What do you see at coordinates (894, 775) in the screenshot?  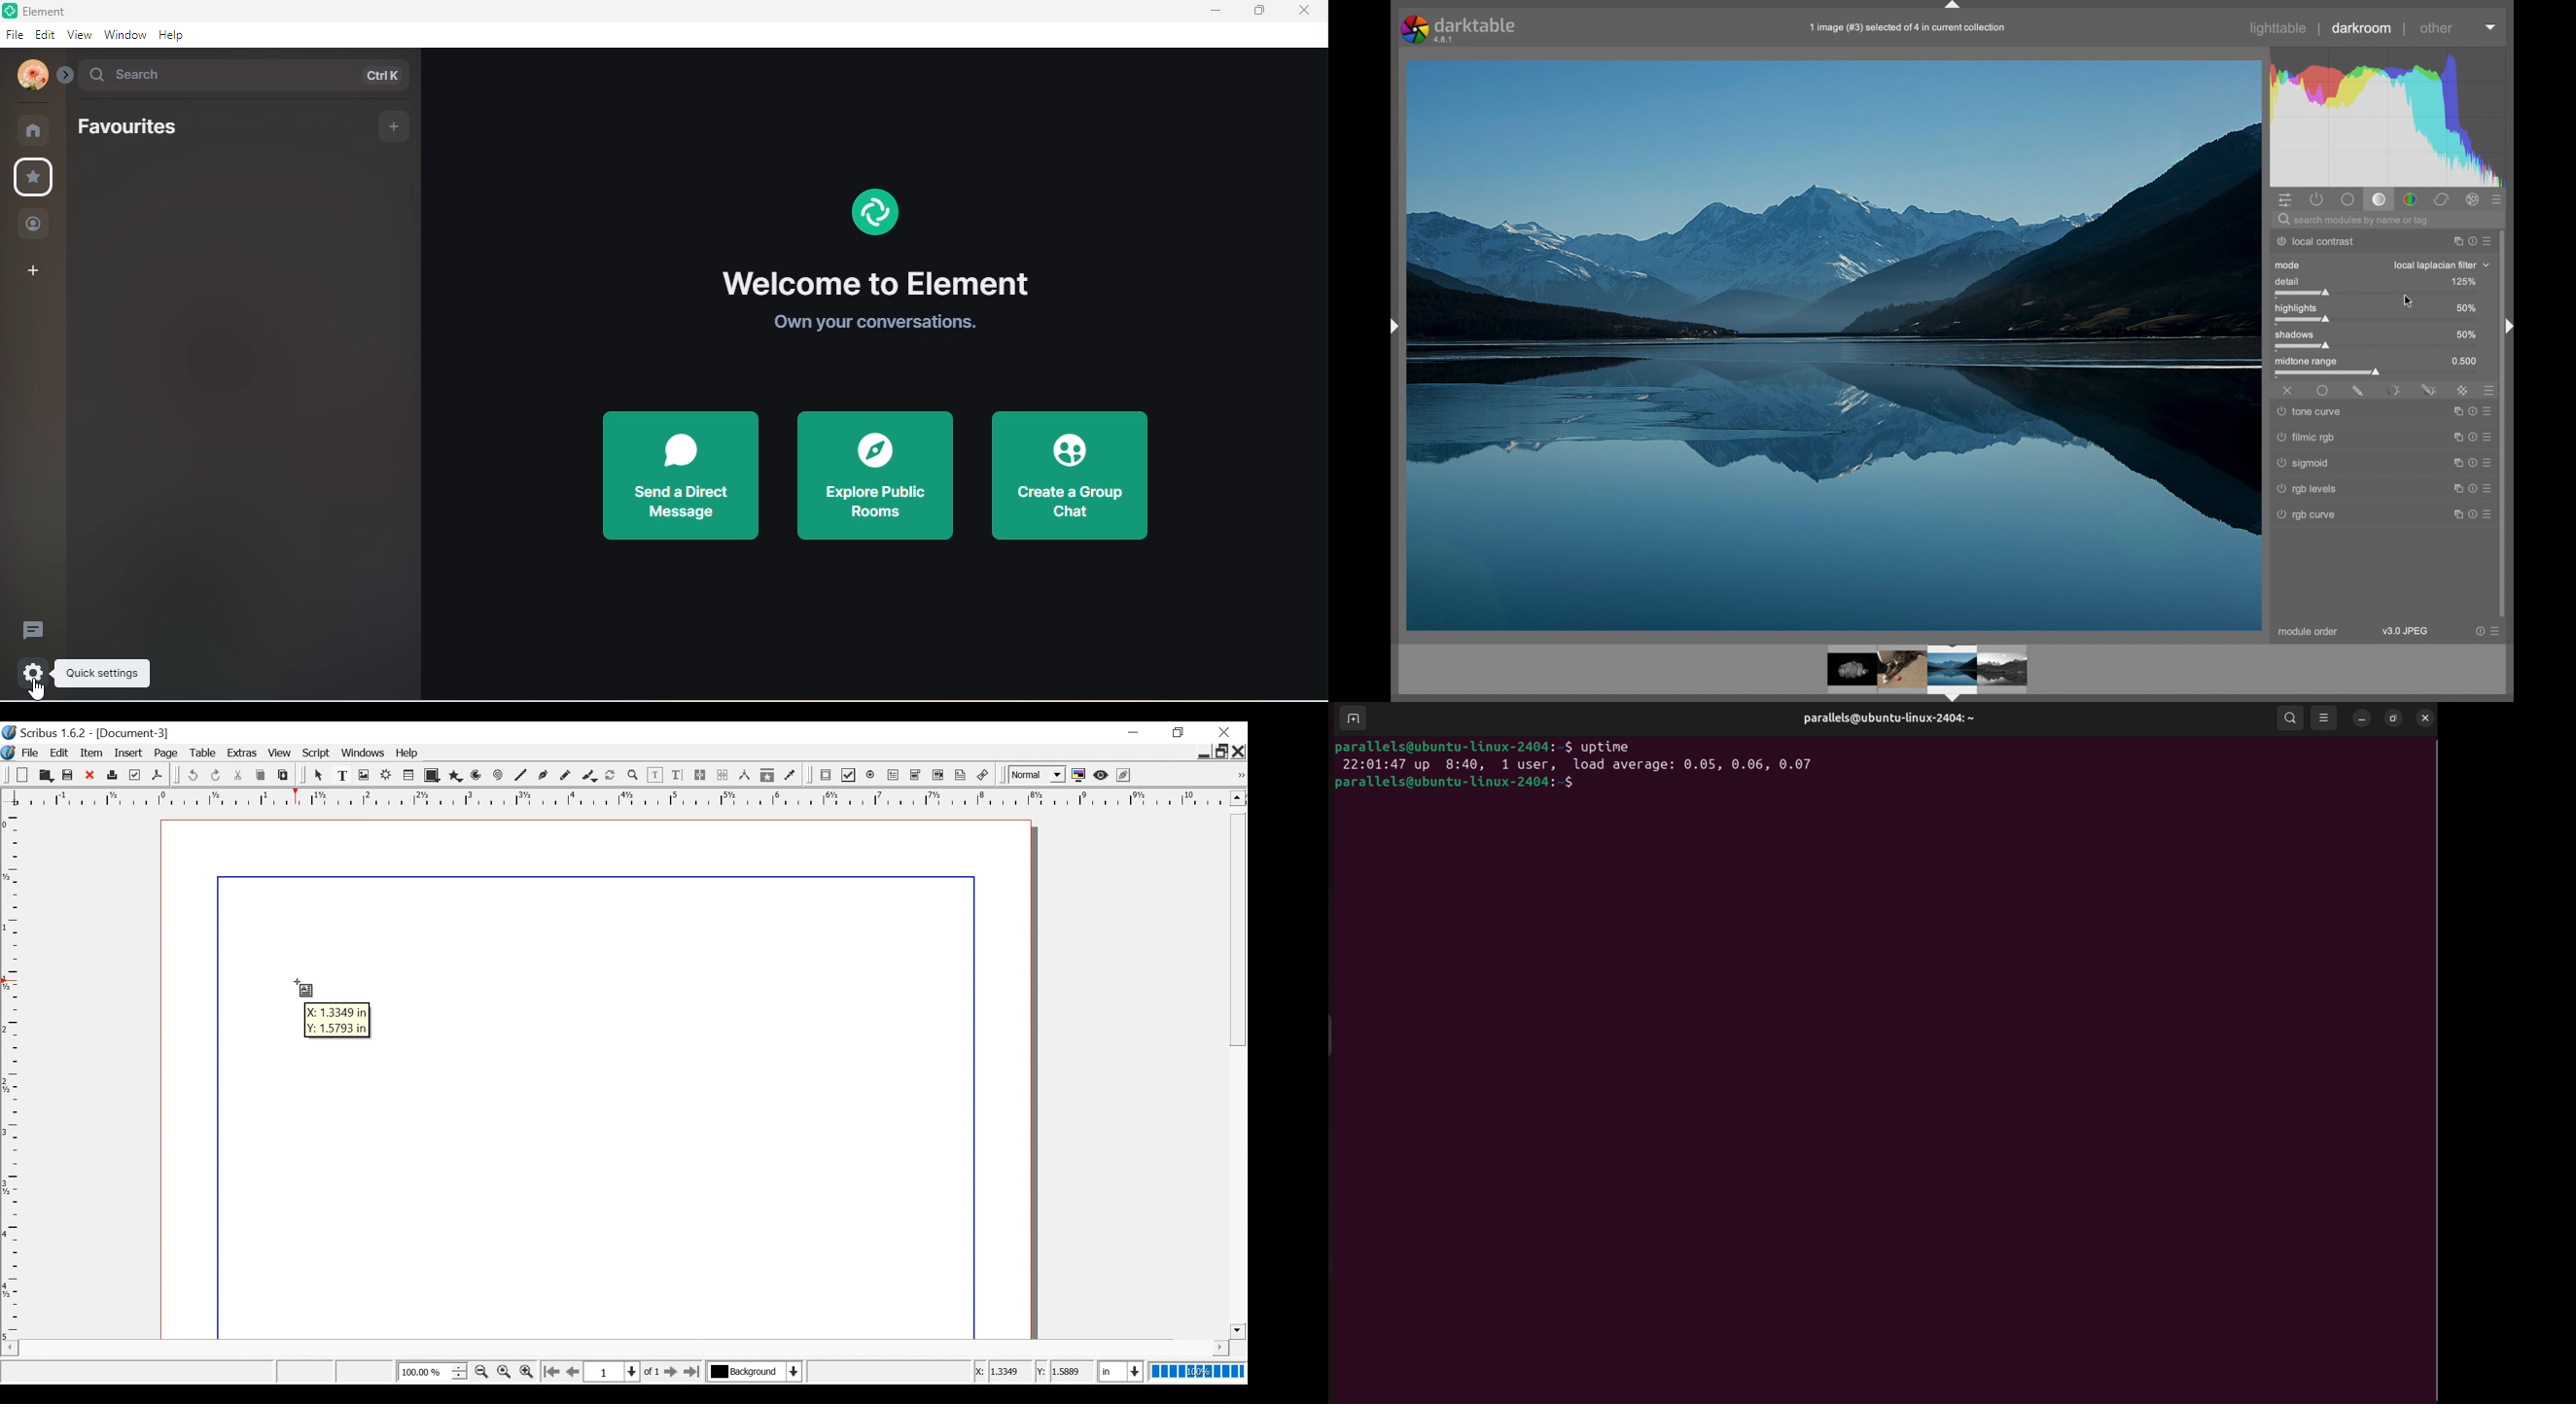 I see `PDF Text Field` at bounding box center [894, 775].